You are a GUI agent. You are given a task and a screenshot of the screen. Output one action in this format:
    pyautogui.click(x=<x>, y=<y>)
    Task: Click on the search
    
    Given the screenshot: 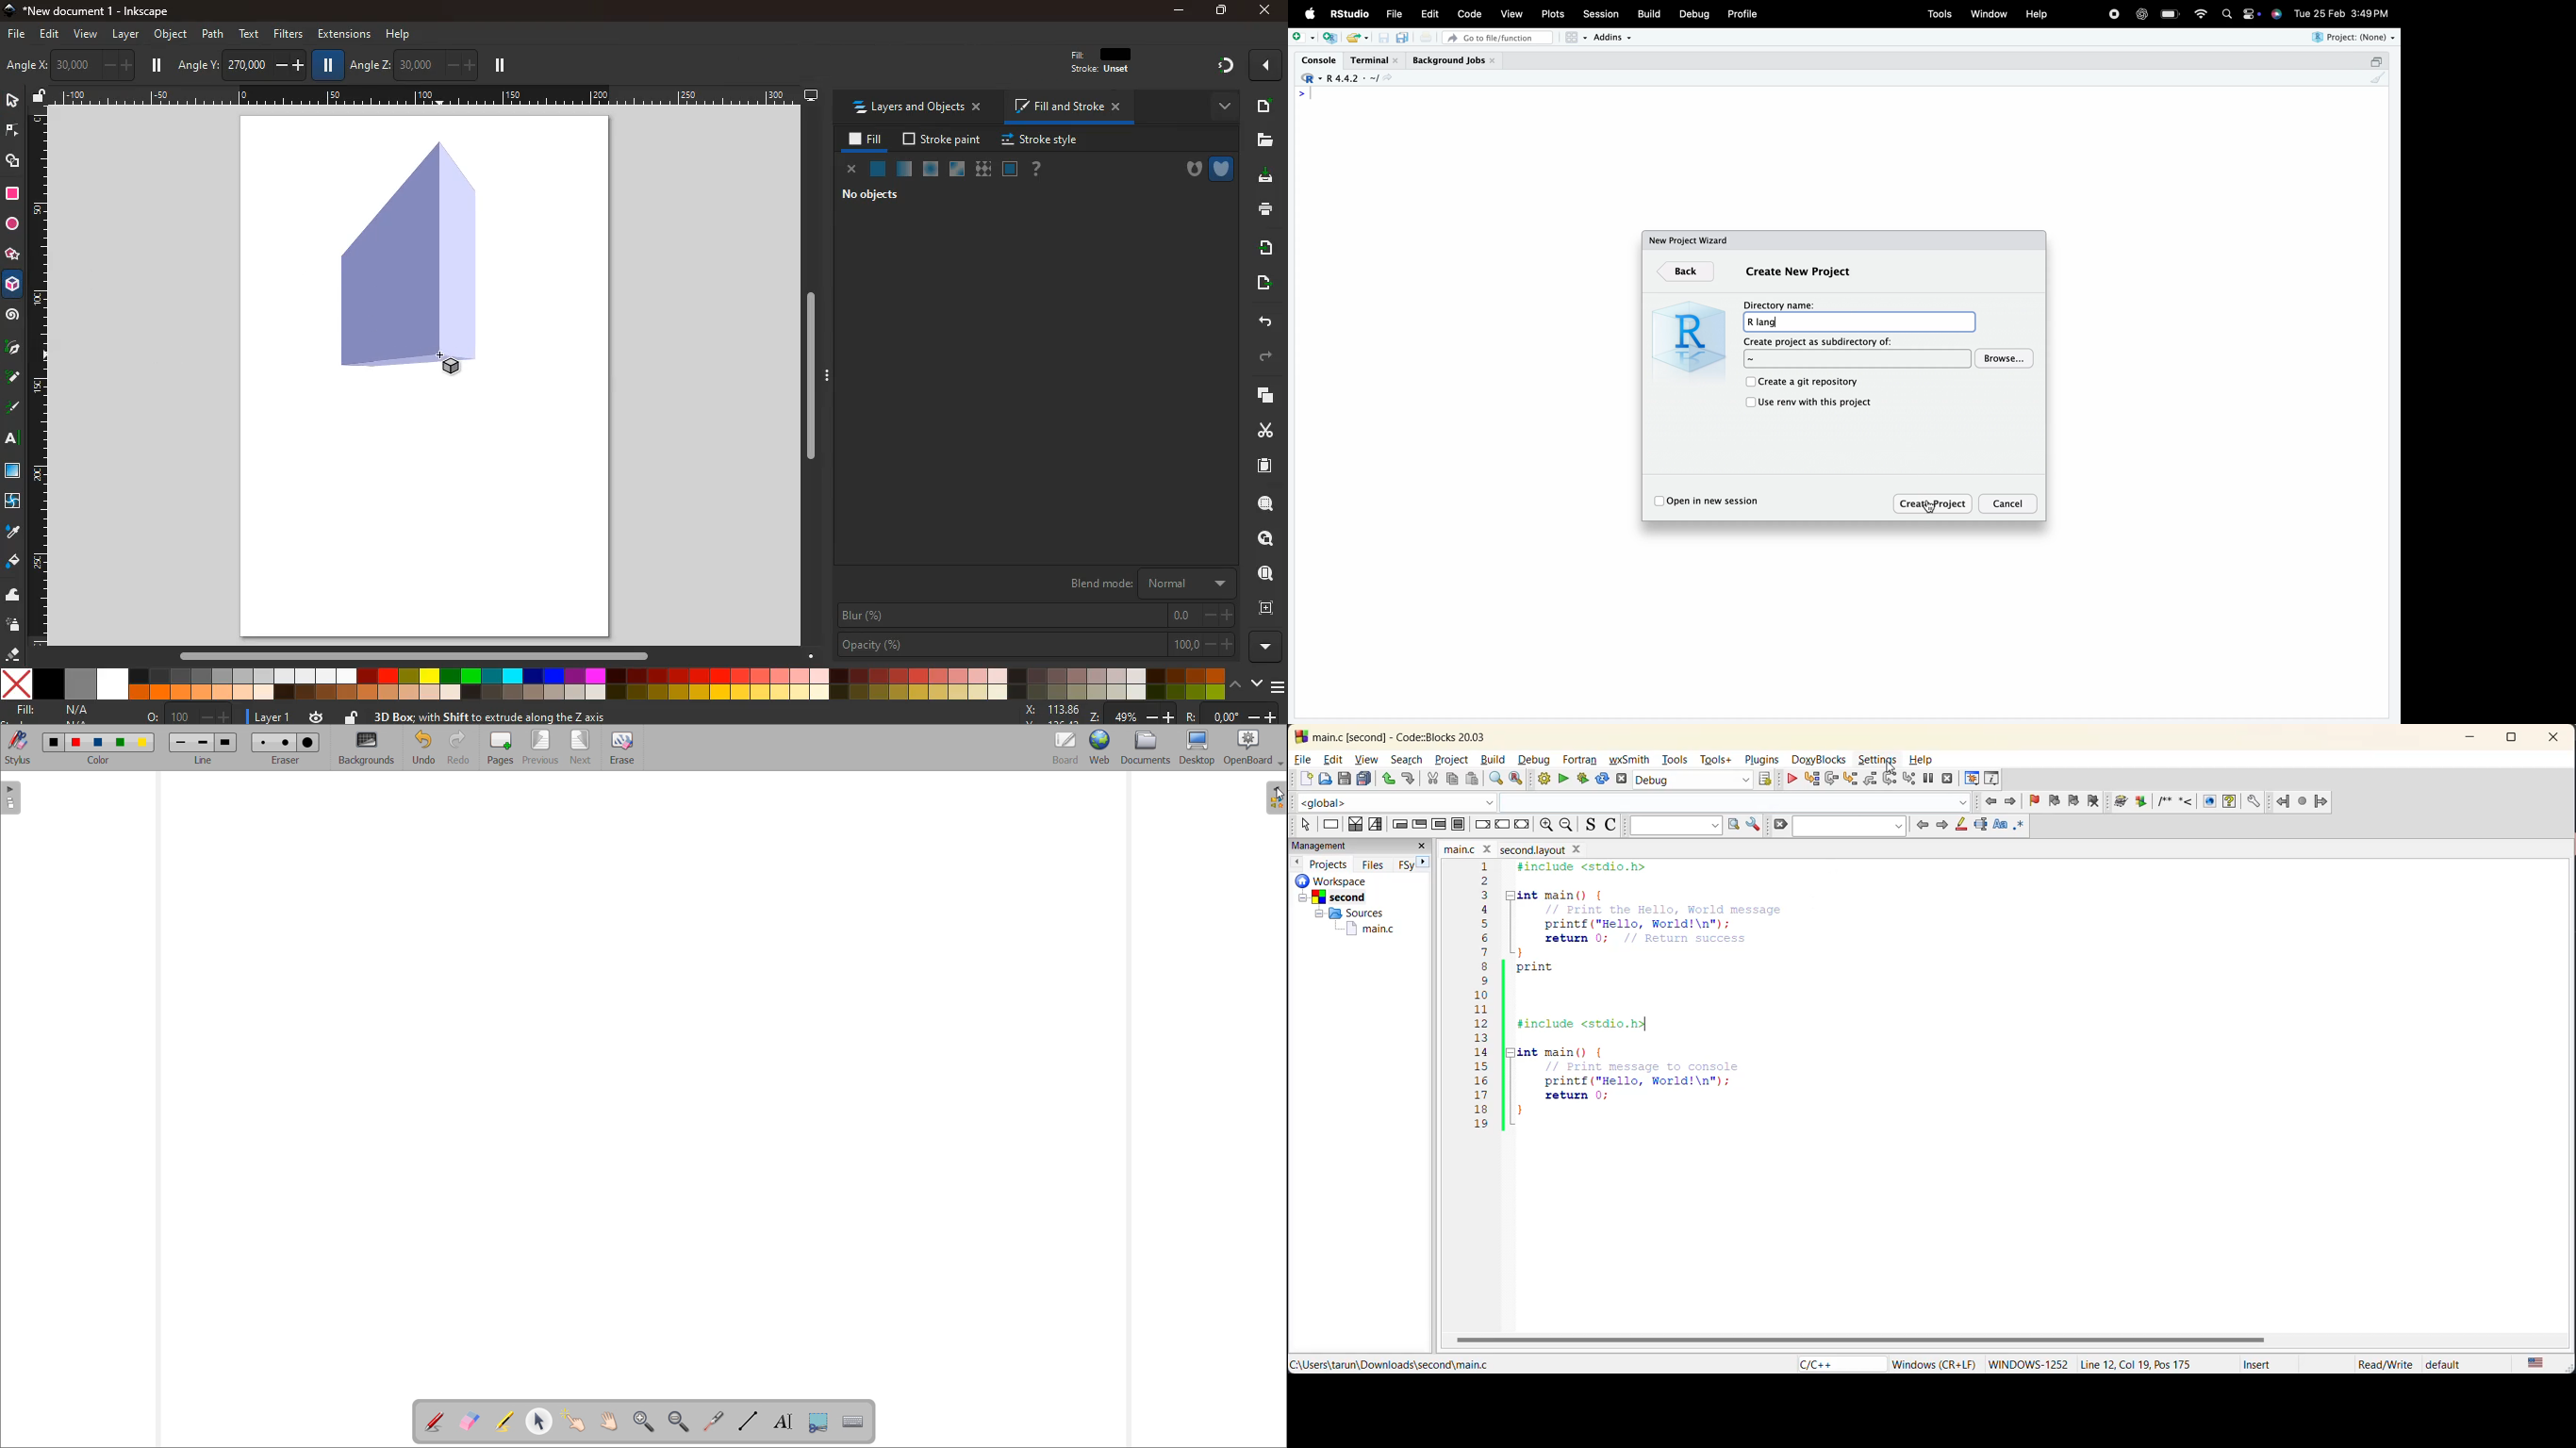 What is the action you would take?
    pyautogui.click(x=1851, y=826)
    